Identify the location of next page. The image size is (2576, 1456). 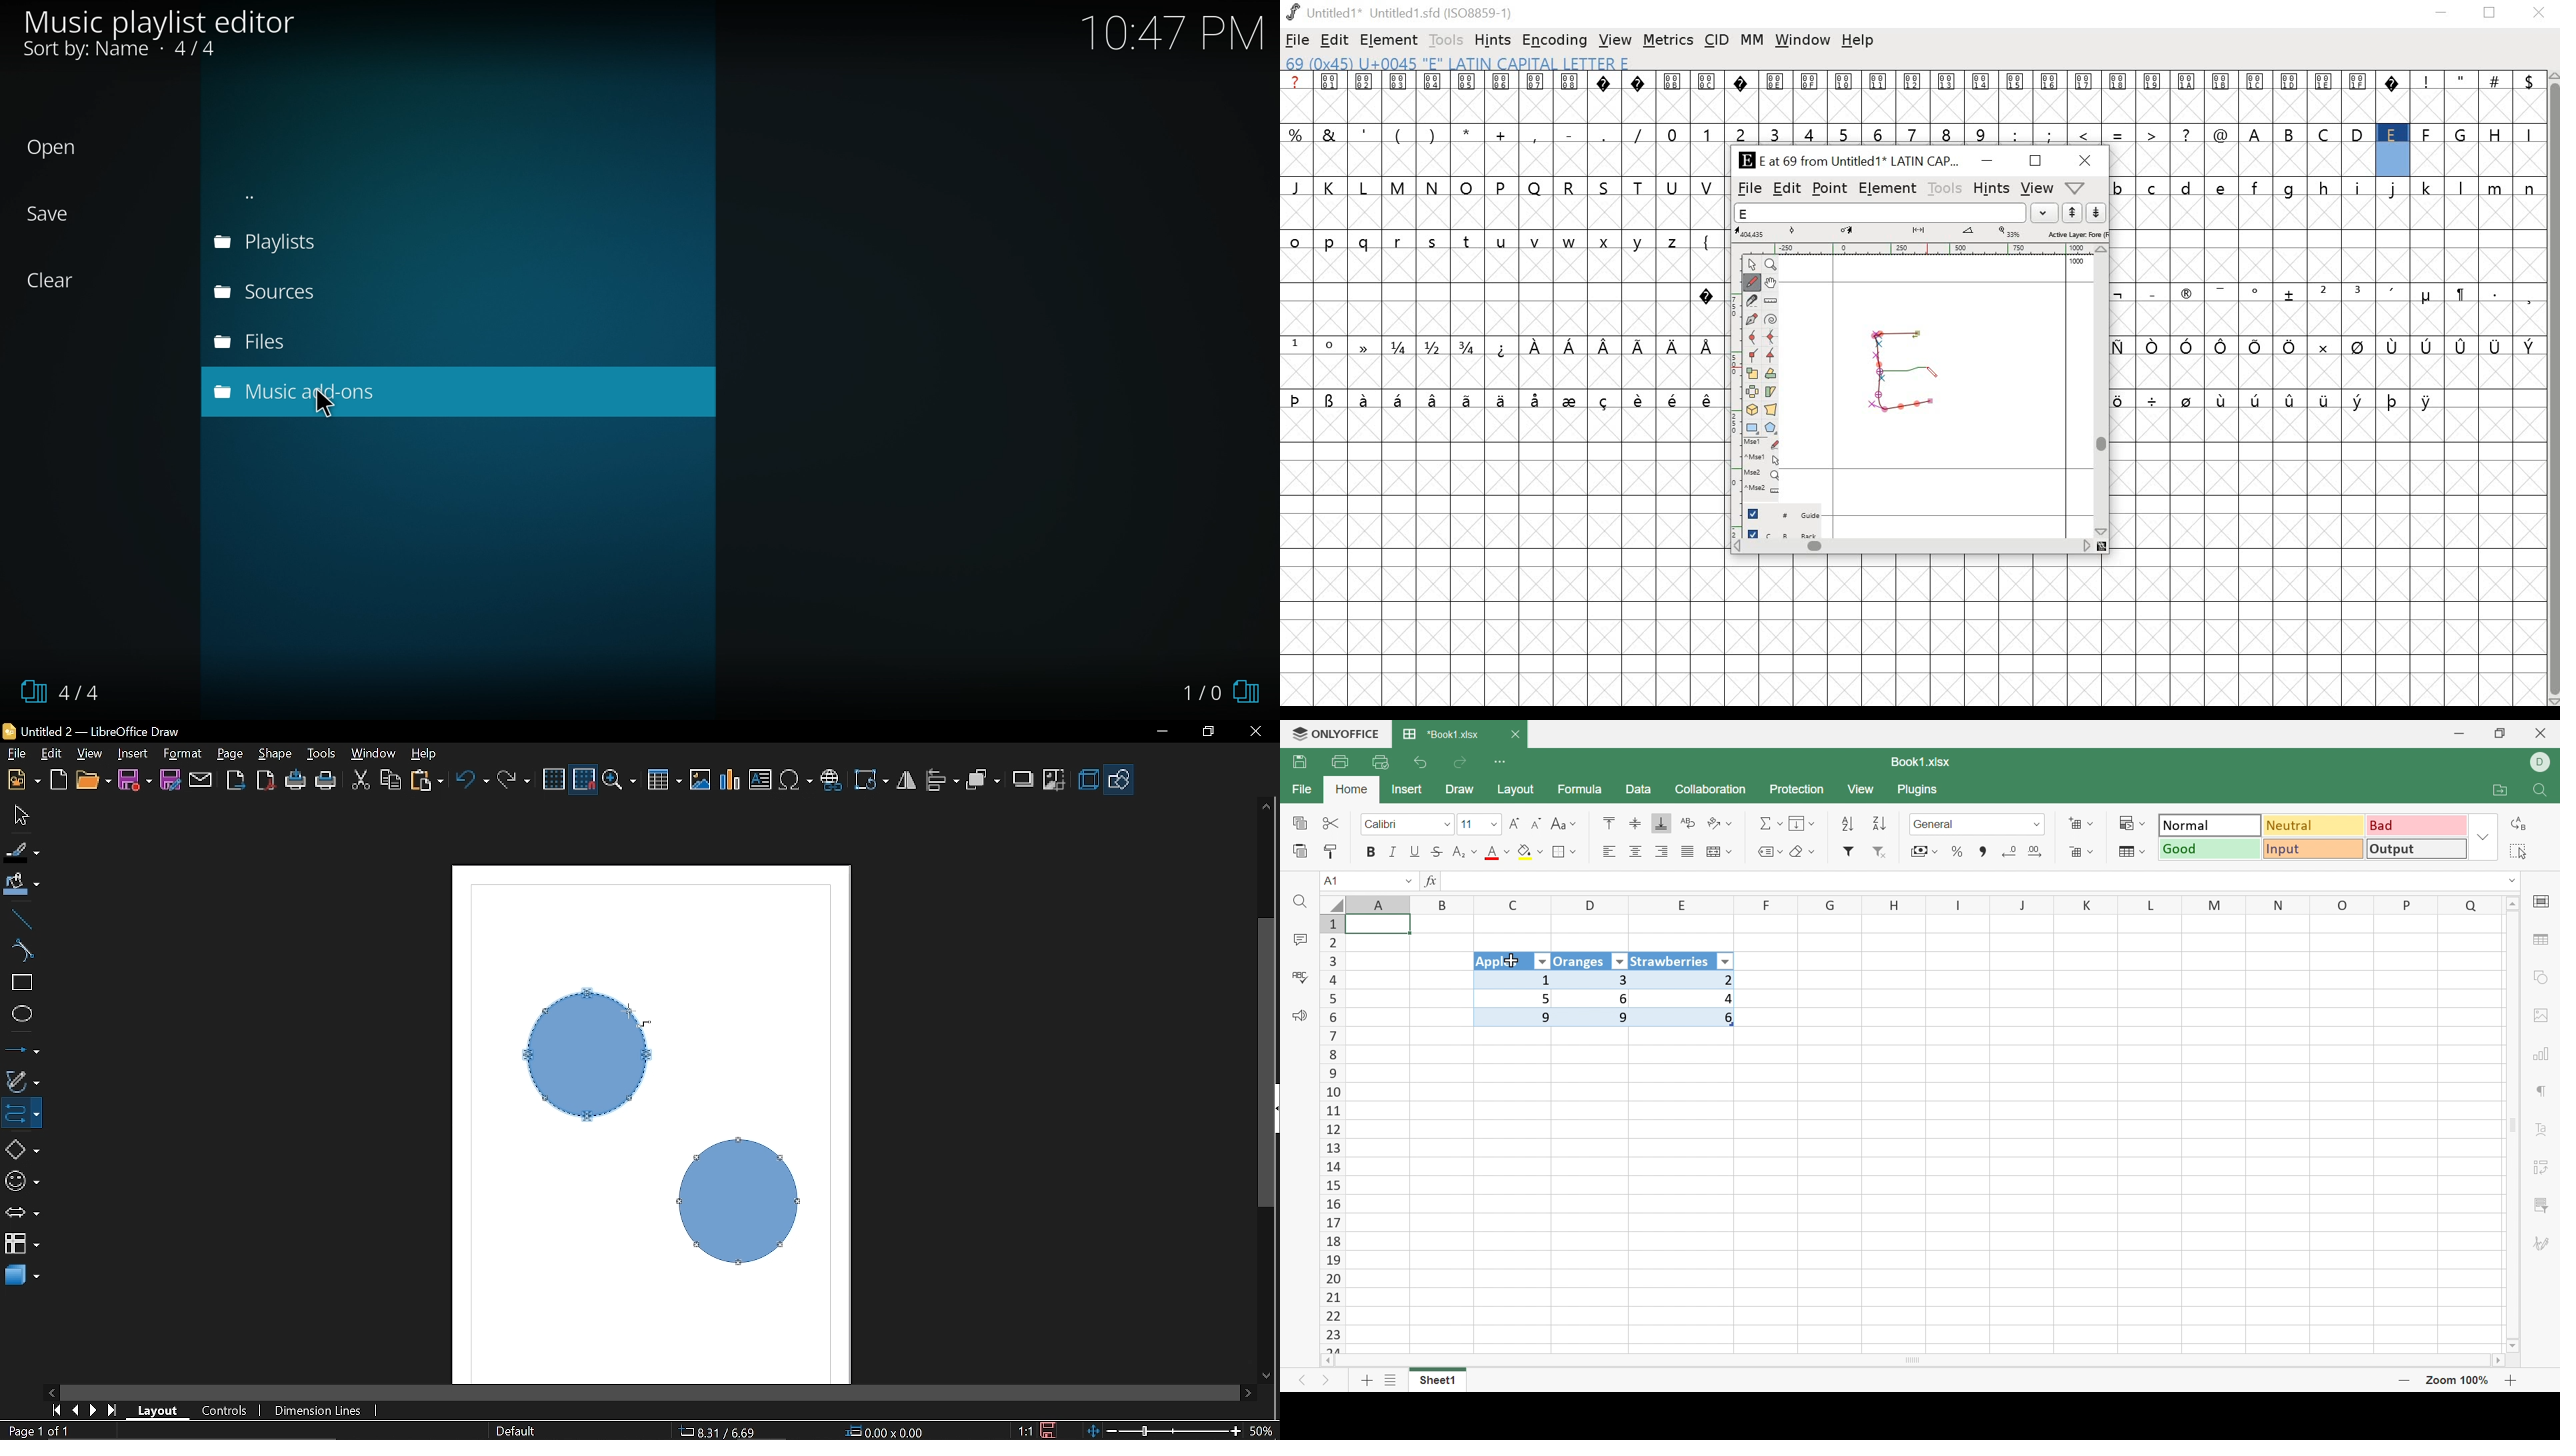
(94, 1409).